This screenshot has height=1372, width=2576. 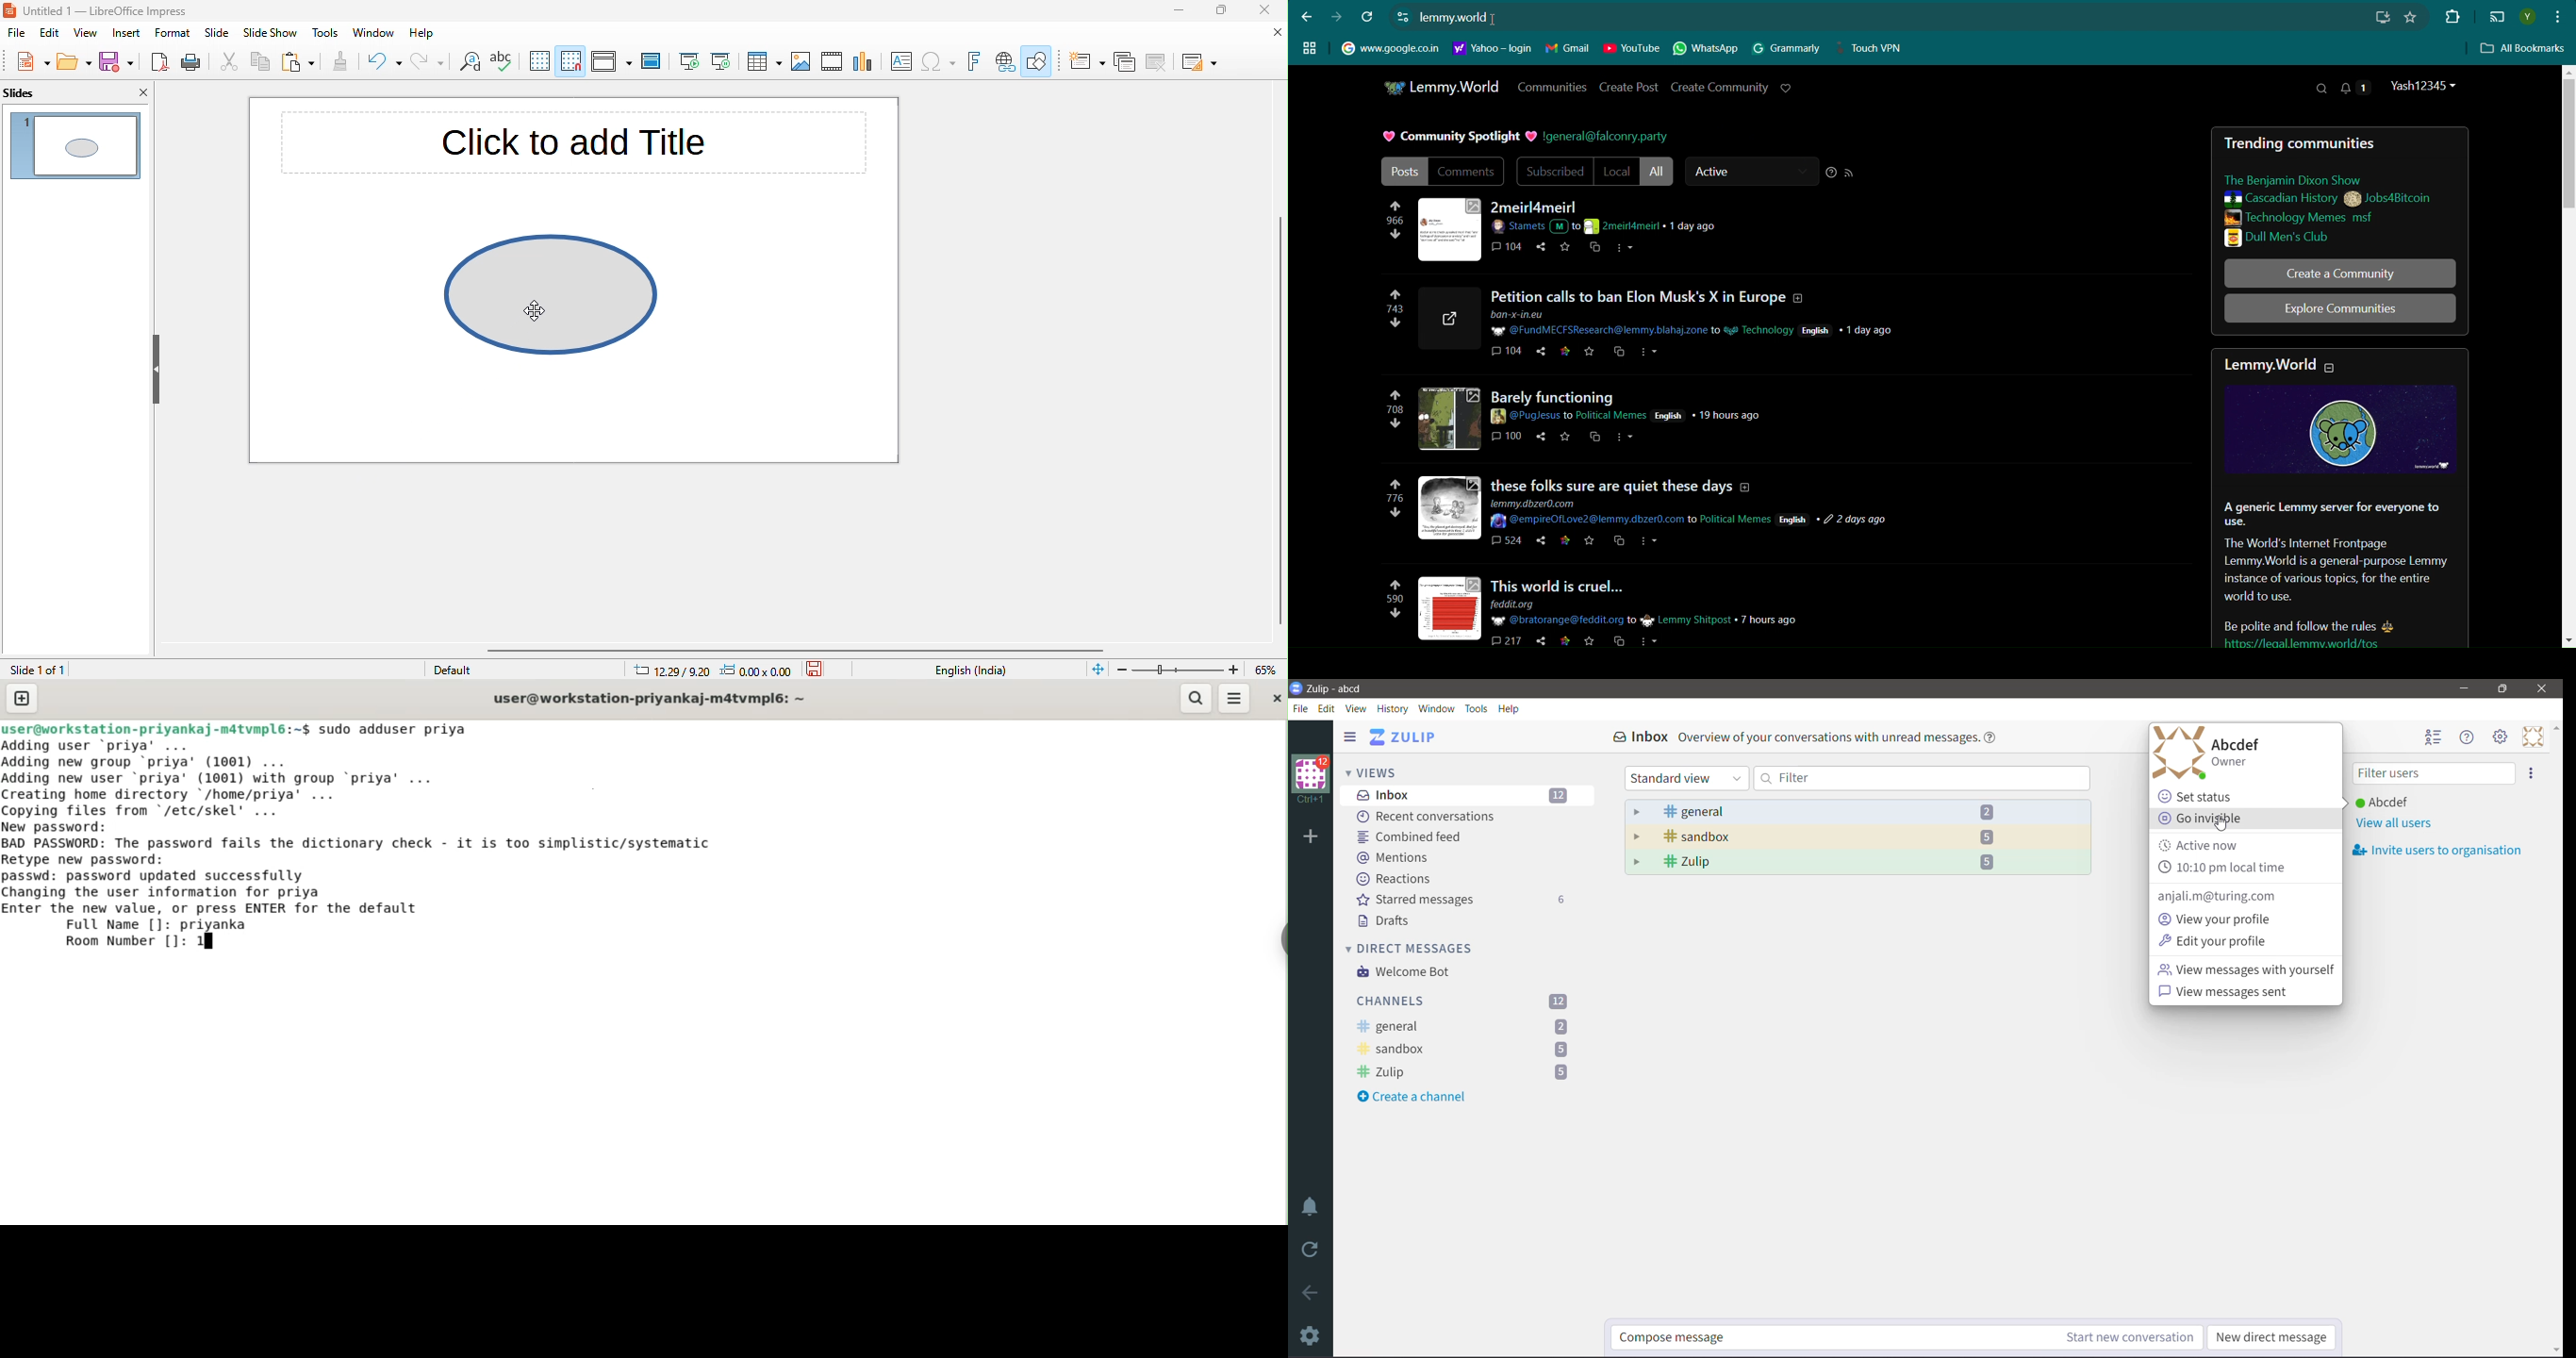 What do you see at coordinates (85, 34) in the screenshot?
I see `view` at bounding box center [85, 34].